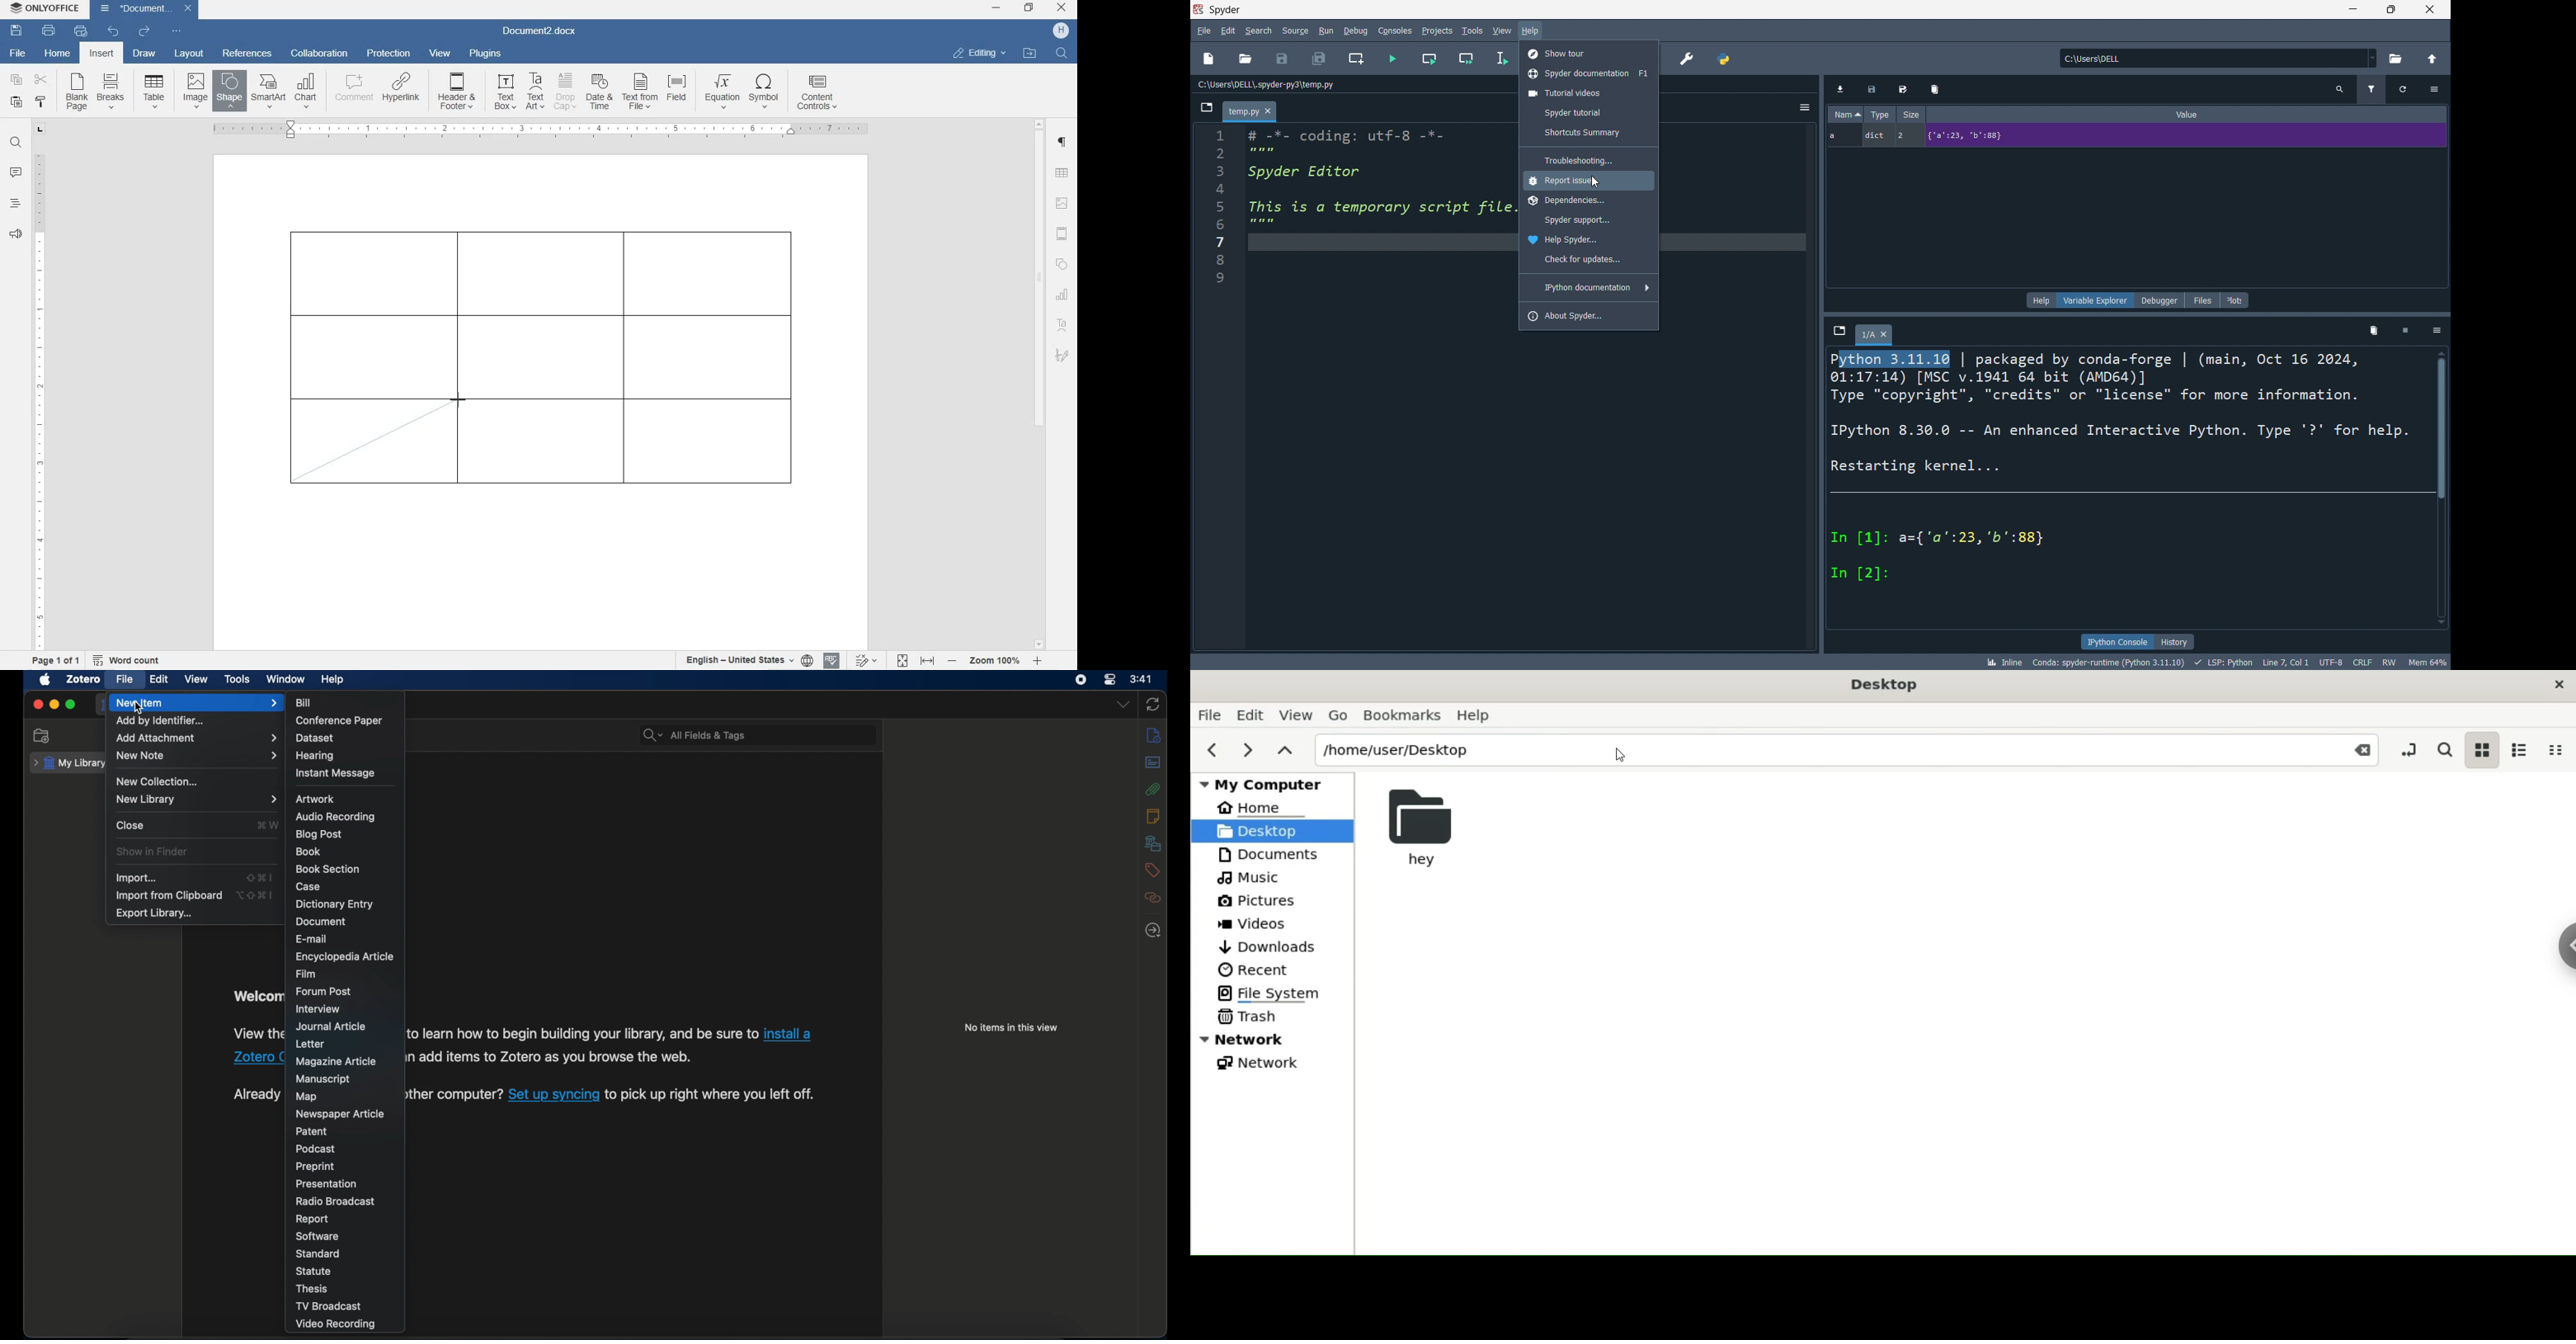 This screenshot has width=2576, height=1344. Describe the element at coordinates (373, 440) in the screenshot. I see `drawing diagonal line border` at that location.